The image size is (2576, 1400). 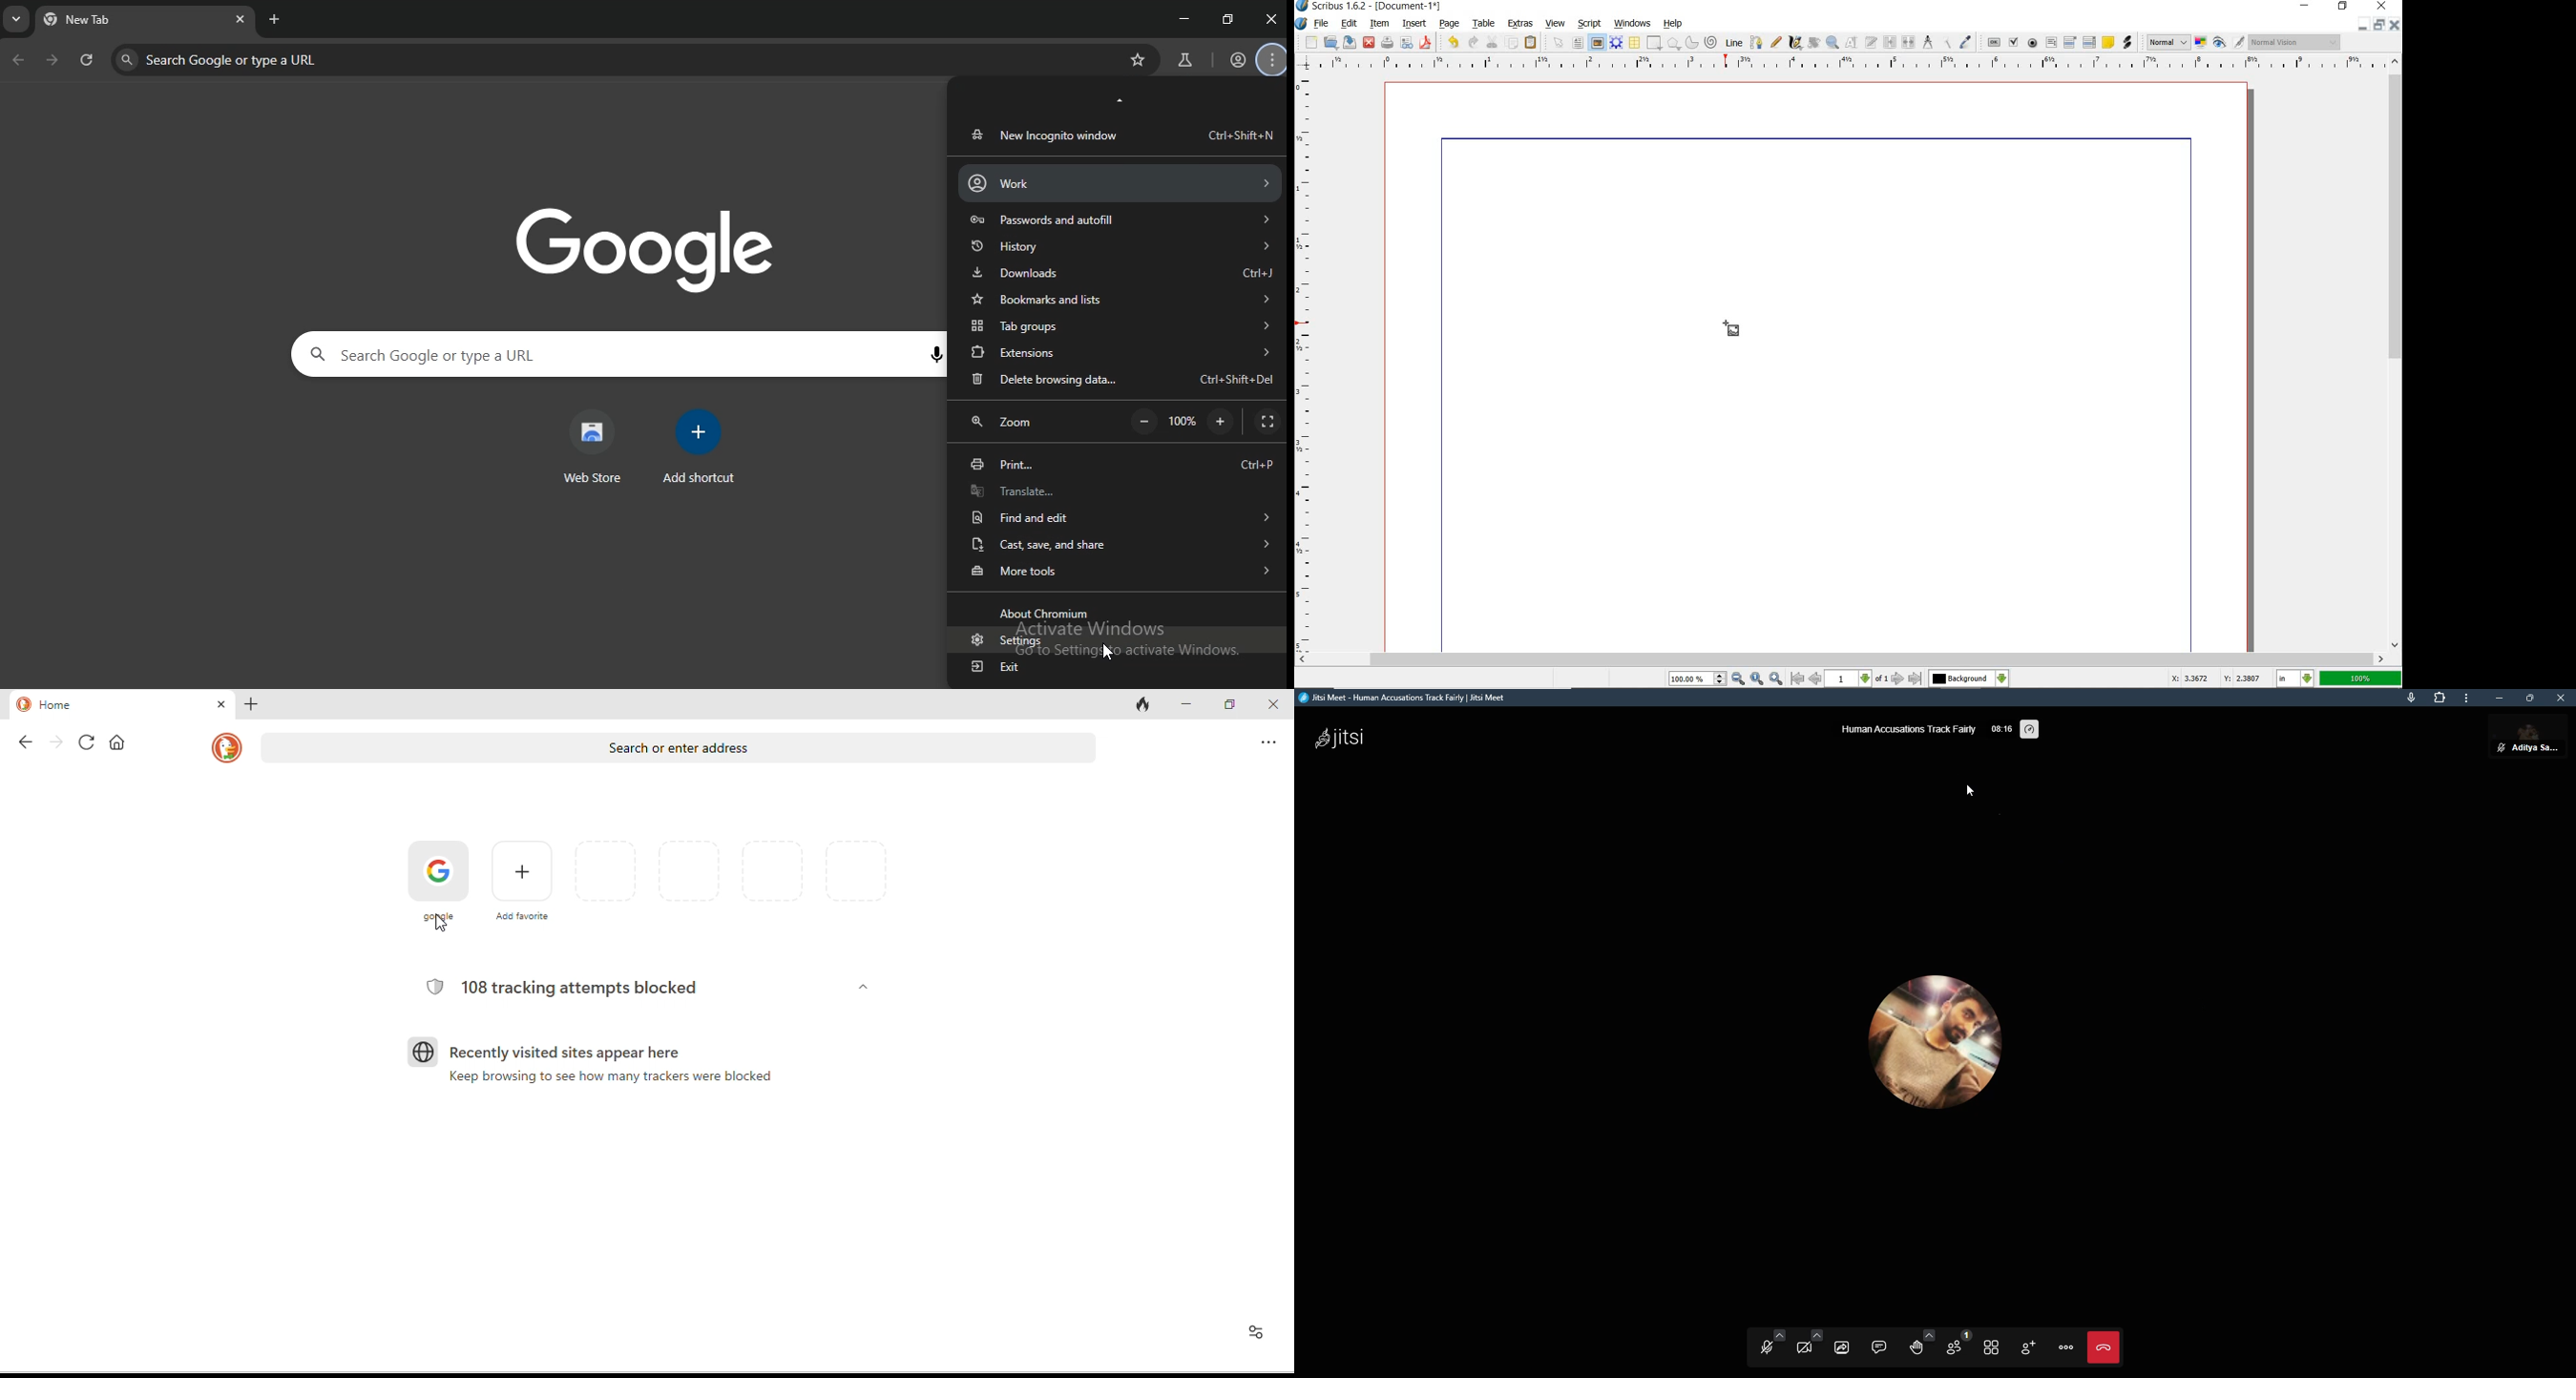 I want to click on calligraphic line, so click(x=1795, y=44).